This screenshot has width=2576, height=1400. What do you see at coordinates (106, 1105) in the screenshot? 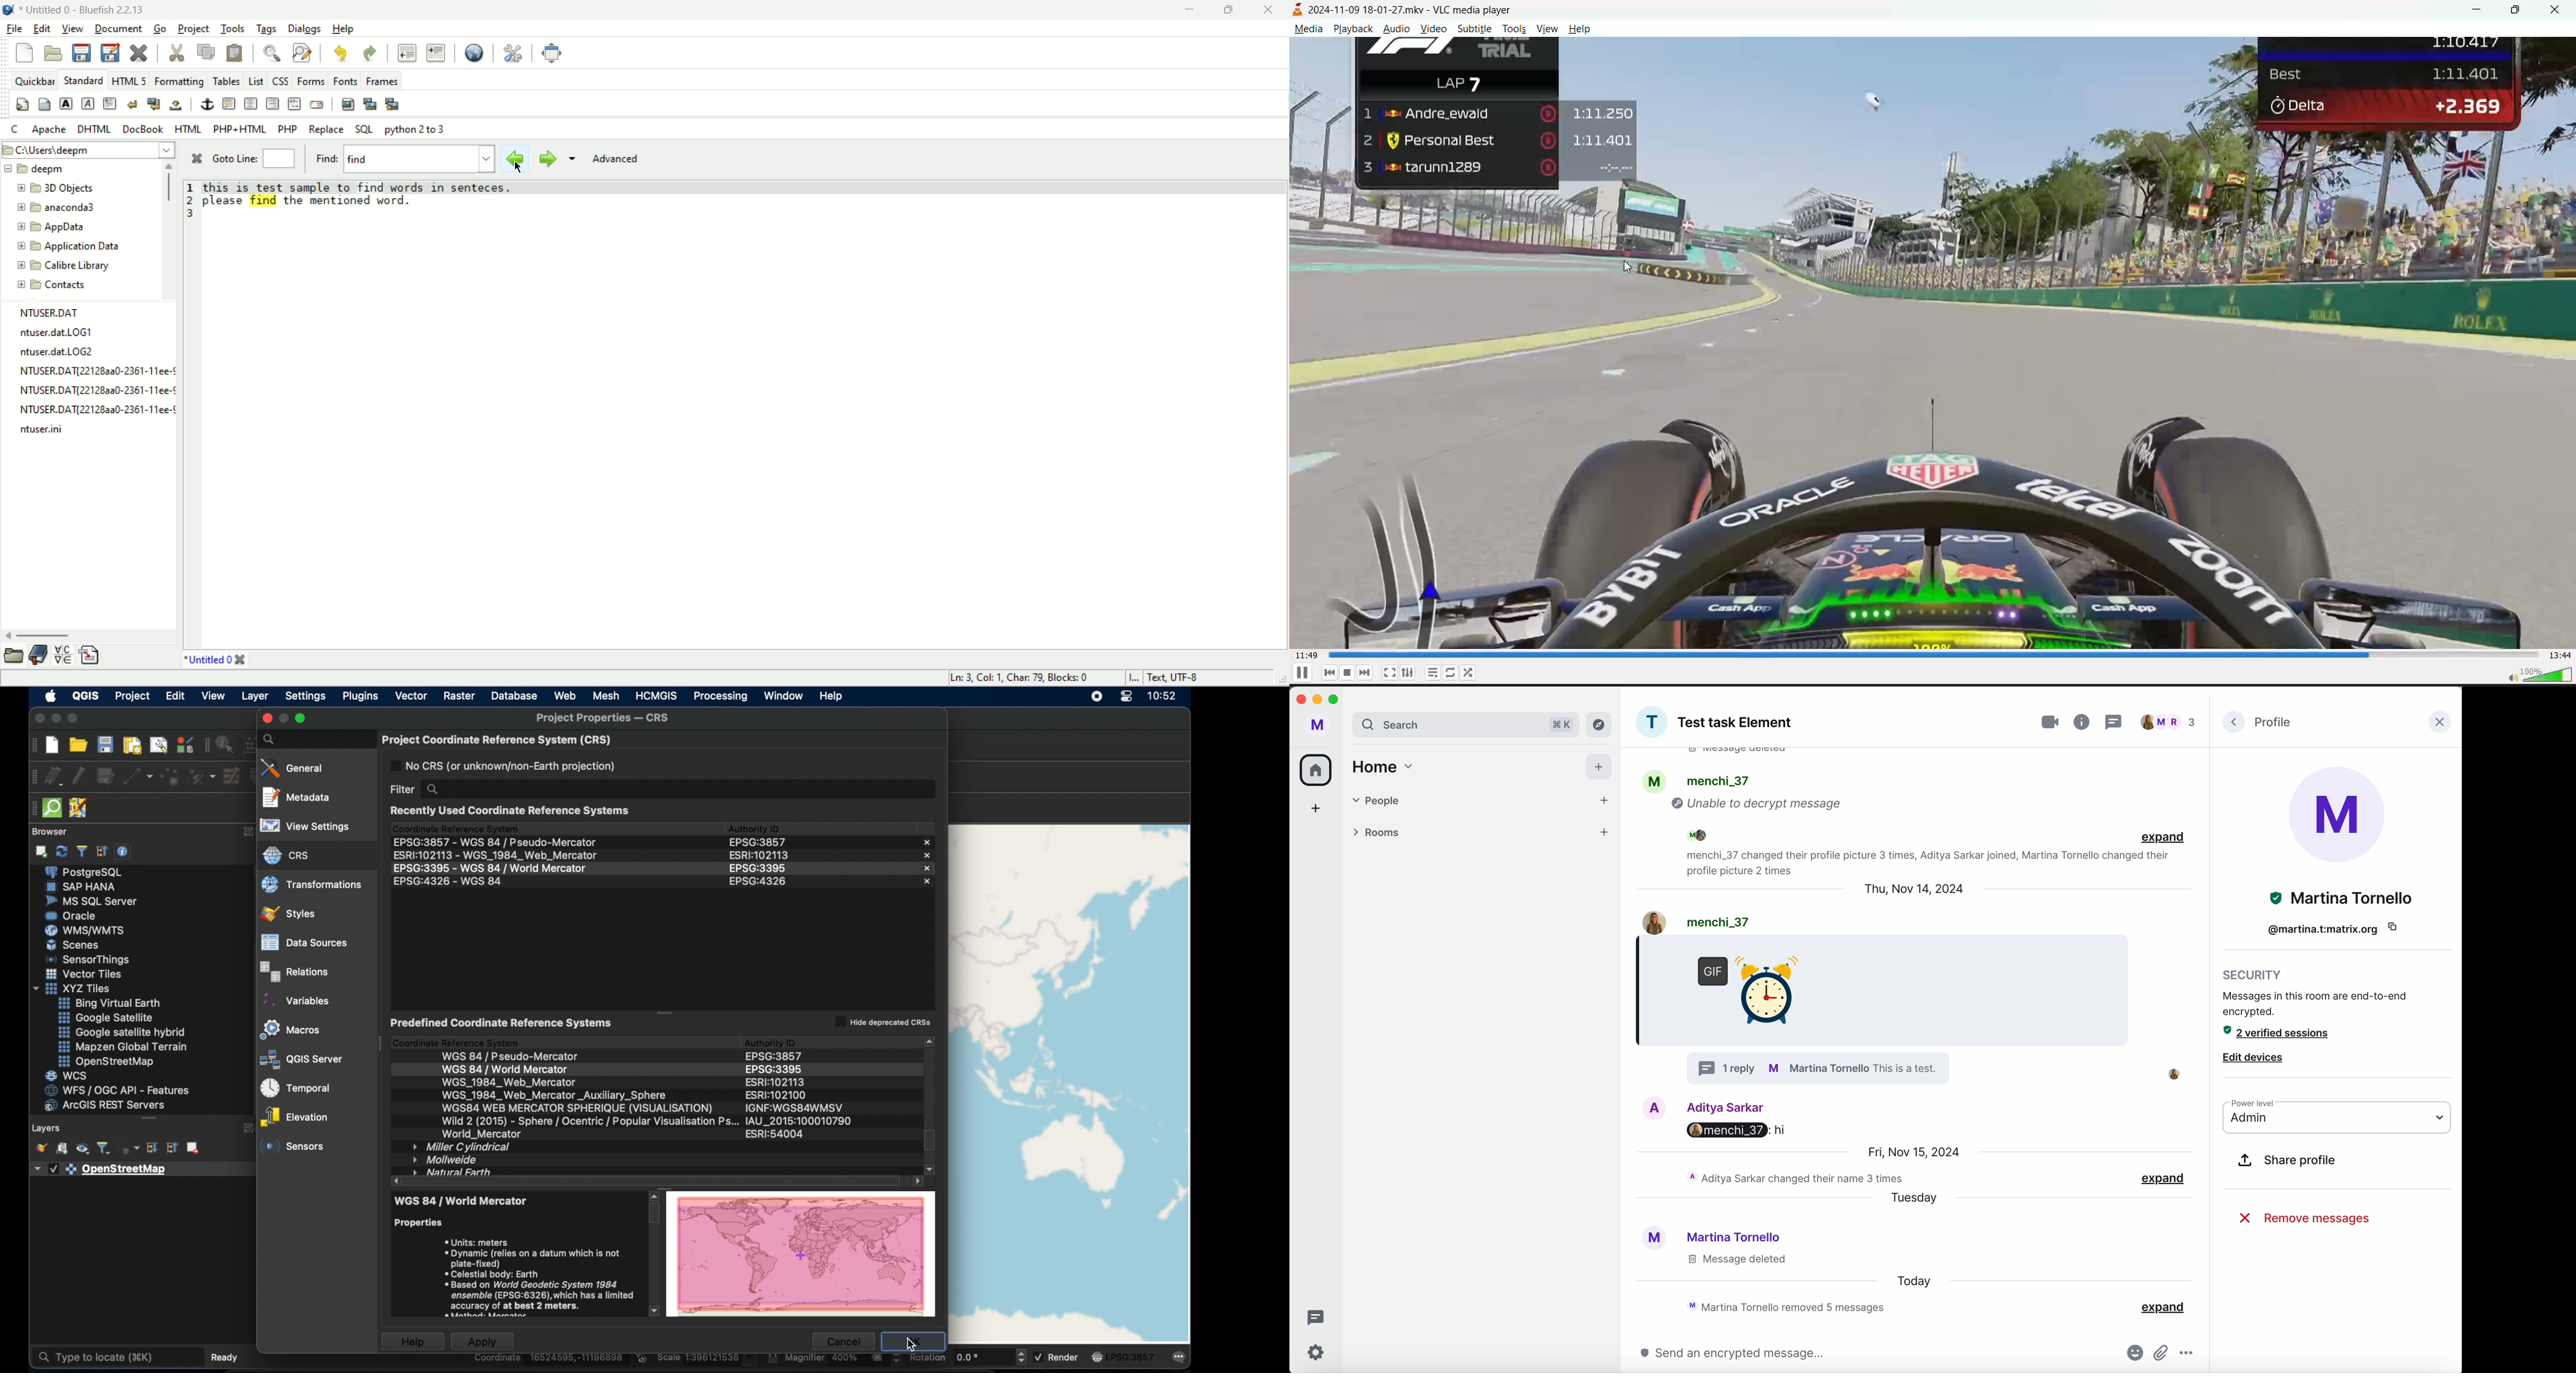
I see `arcGIS server` at bounding box center [106, 1105].